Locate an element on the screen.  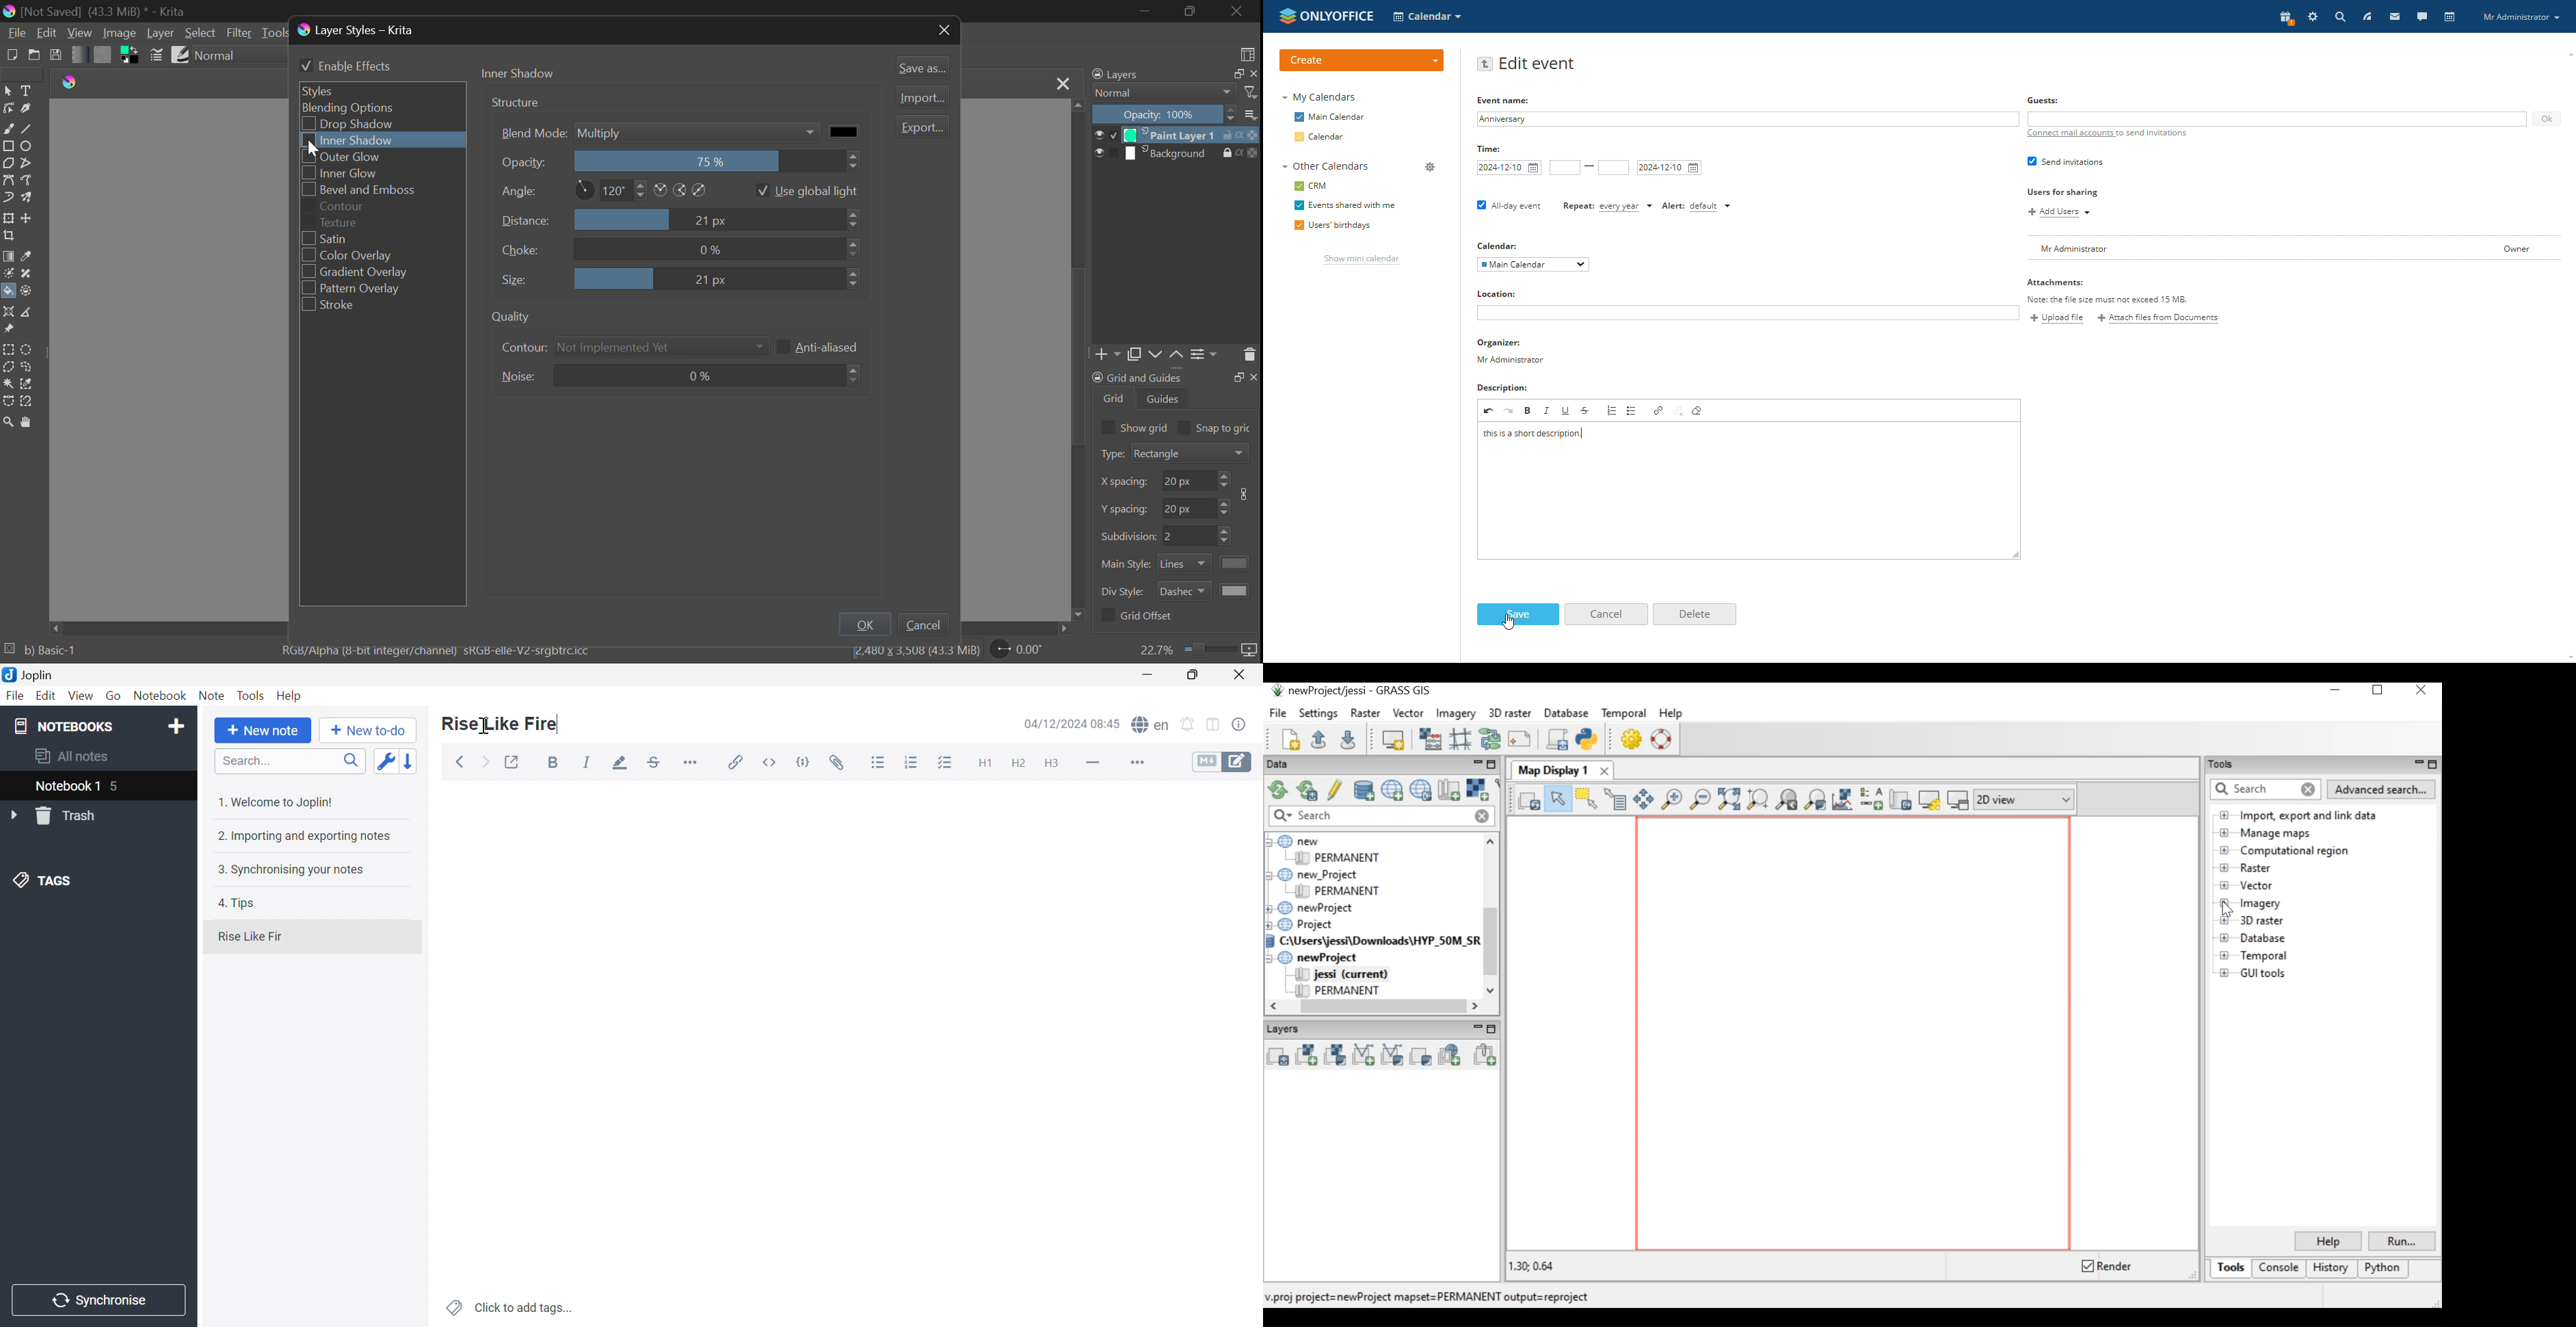
View is located at coordinates (81, 696).